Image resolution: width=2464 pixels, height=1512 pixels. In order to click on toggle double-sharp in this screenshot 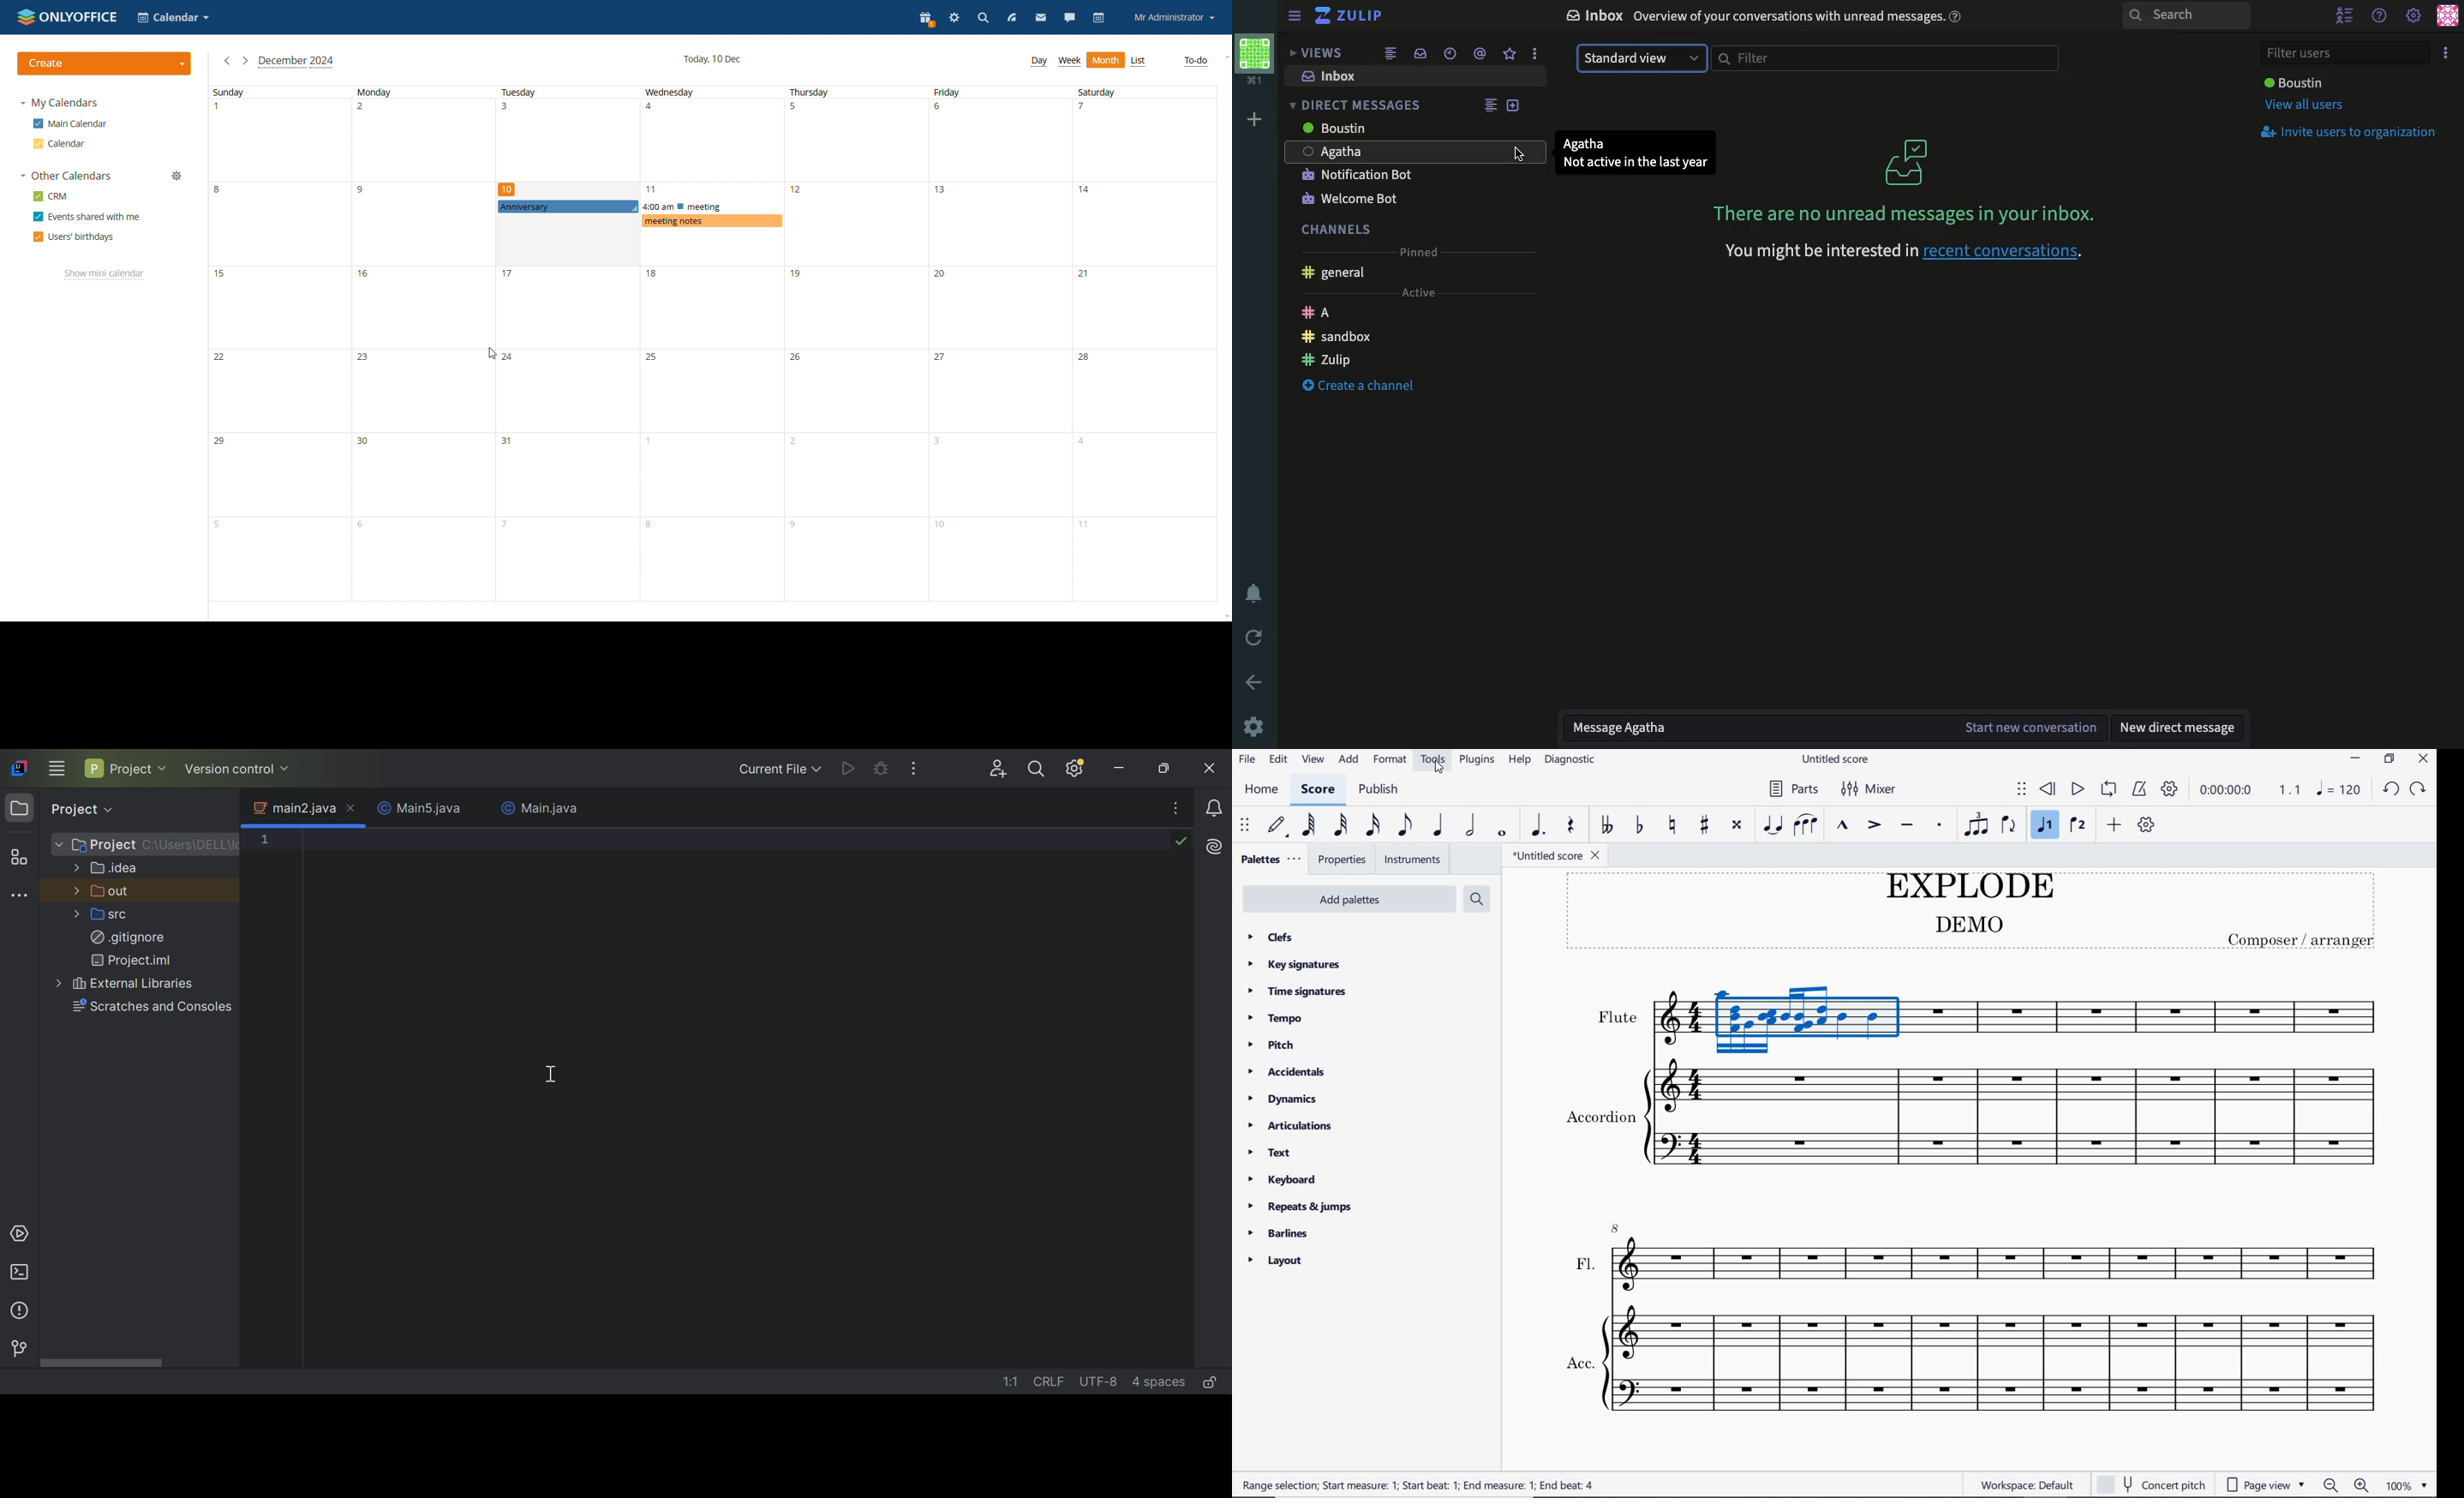, I will do `click(1738, 825)`.